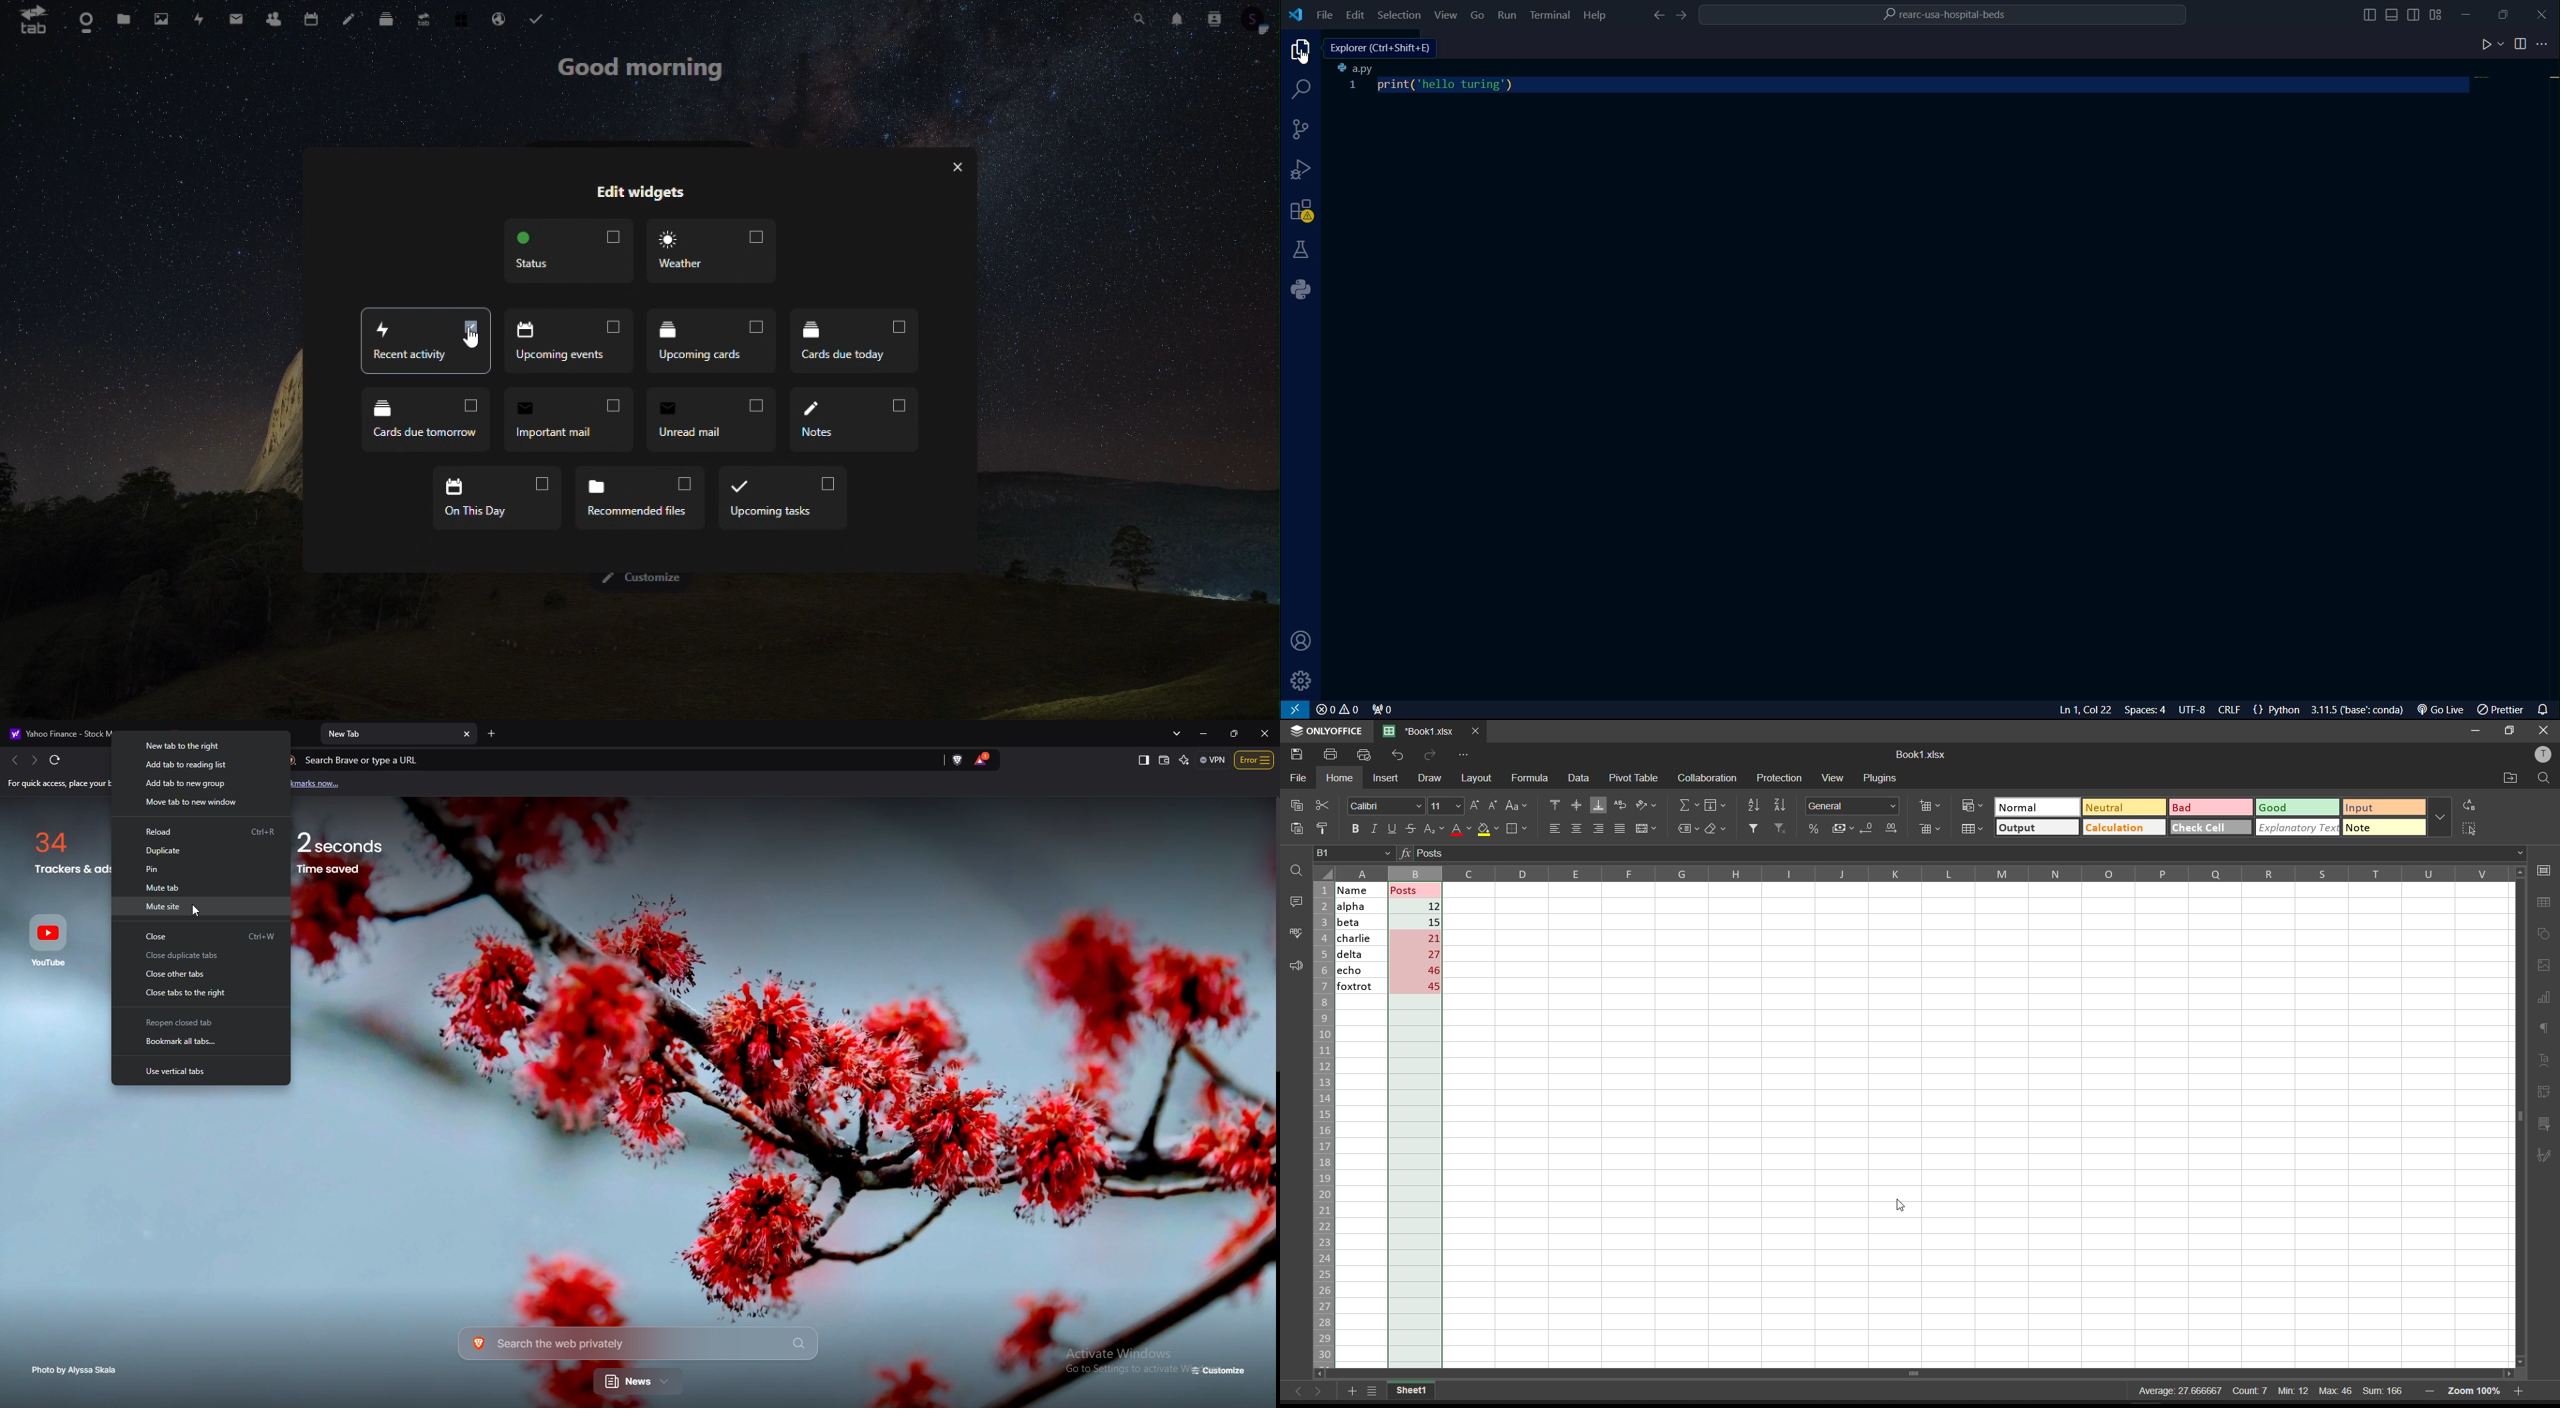 The height and width of the screenshot is (1428, 2576). I want to click on align top, so click(1553, 807).